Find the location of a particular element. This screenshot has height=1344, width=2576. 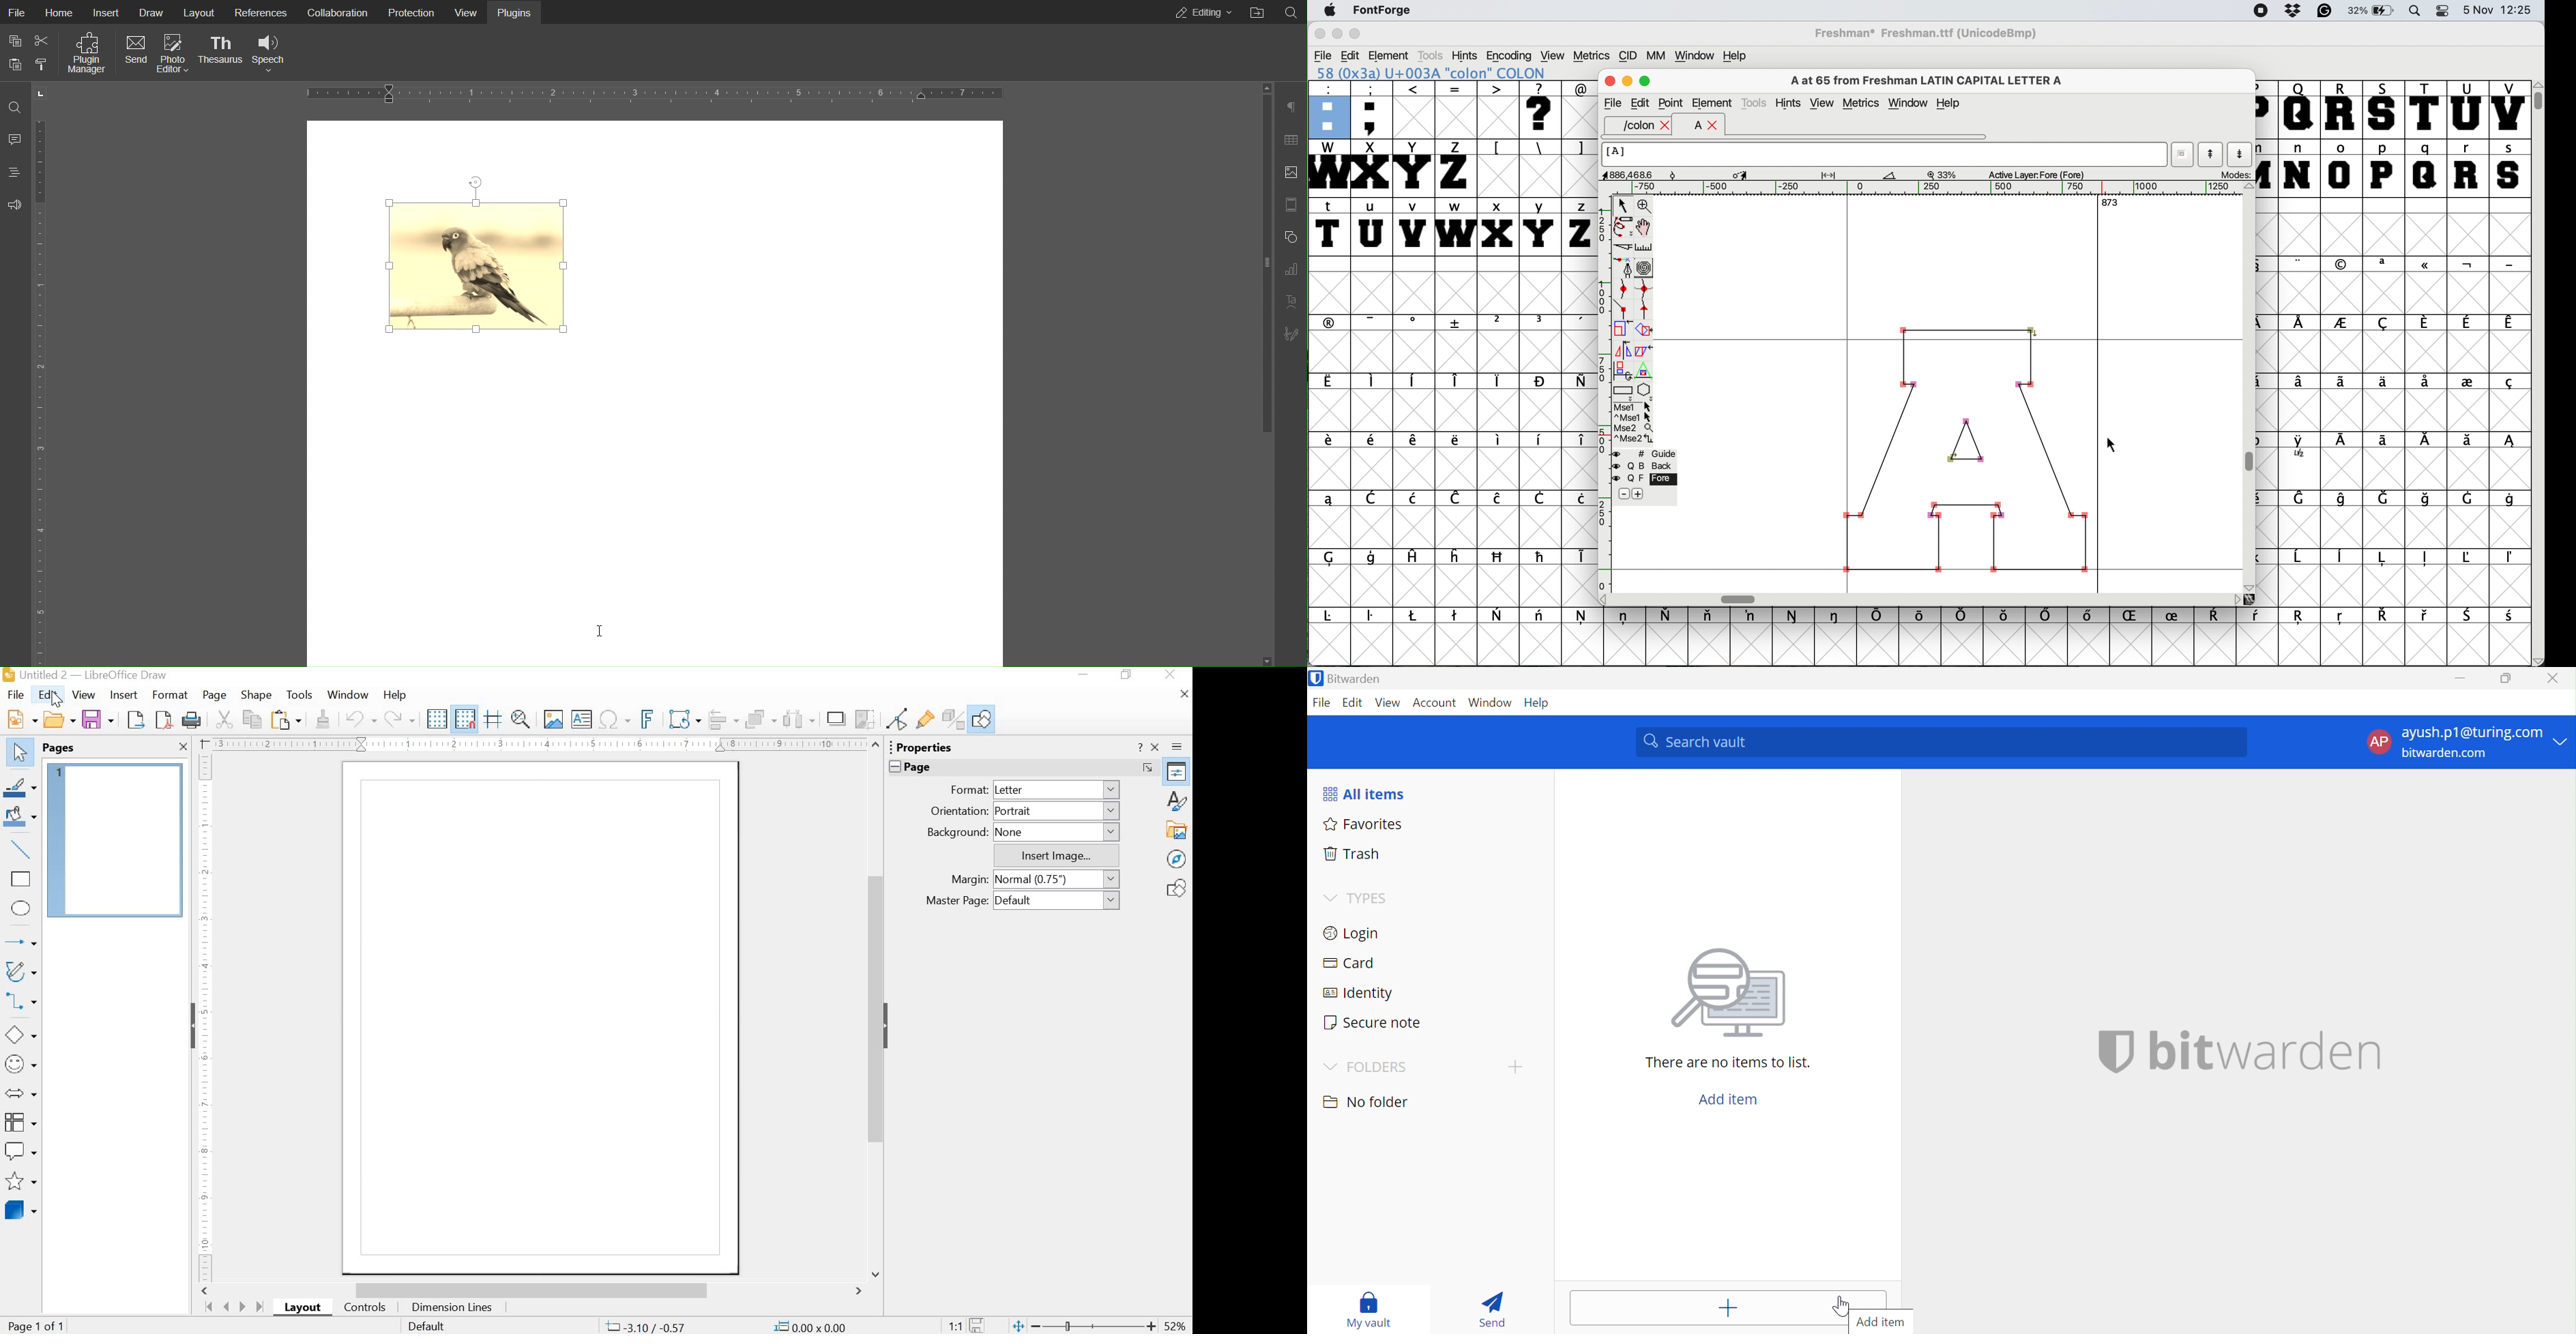

Headings is located at coordinates (15, 172).